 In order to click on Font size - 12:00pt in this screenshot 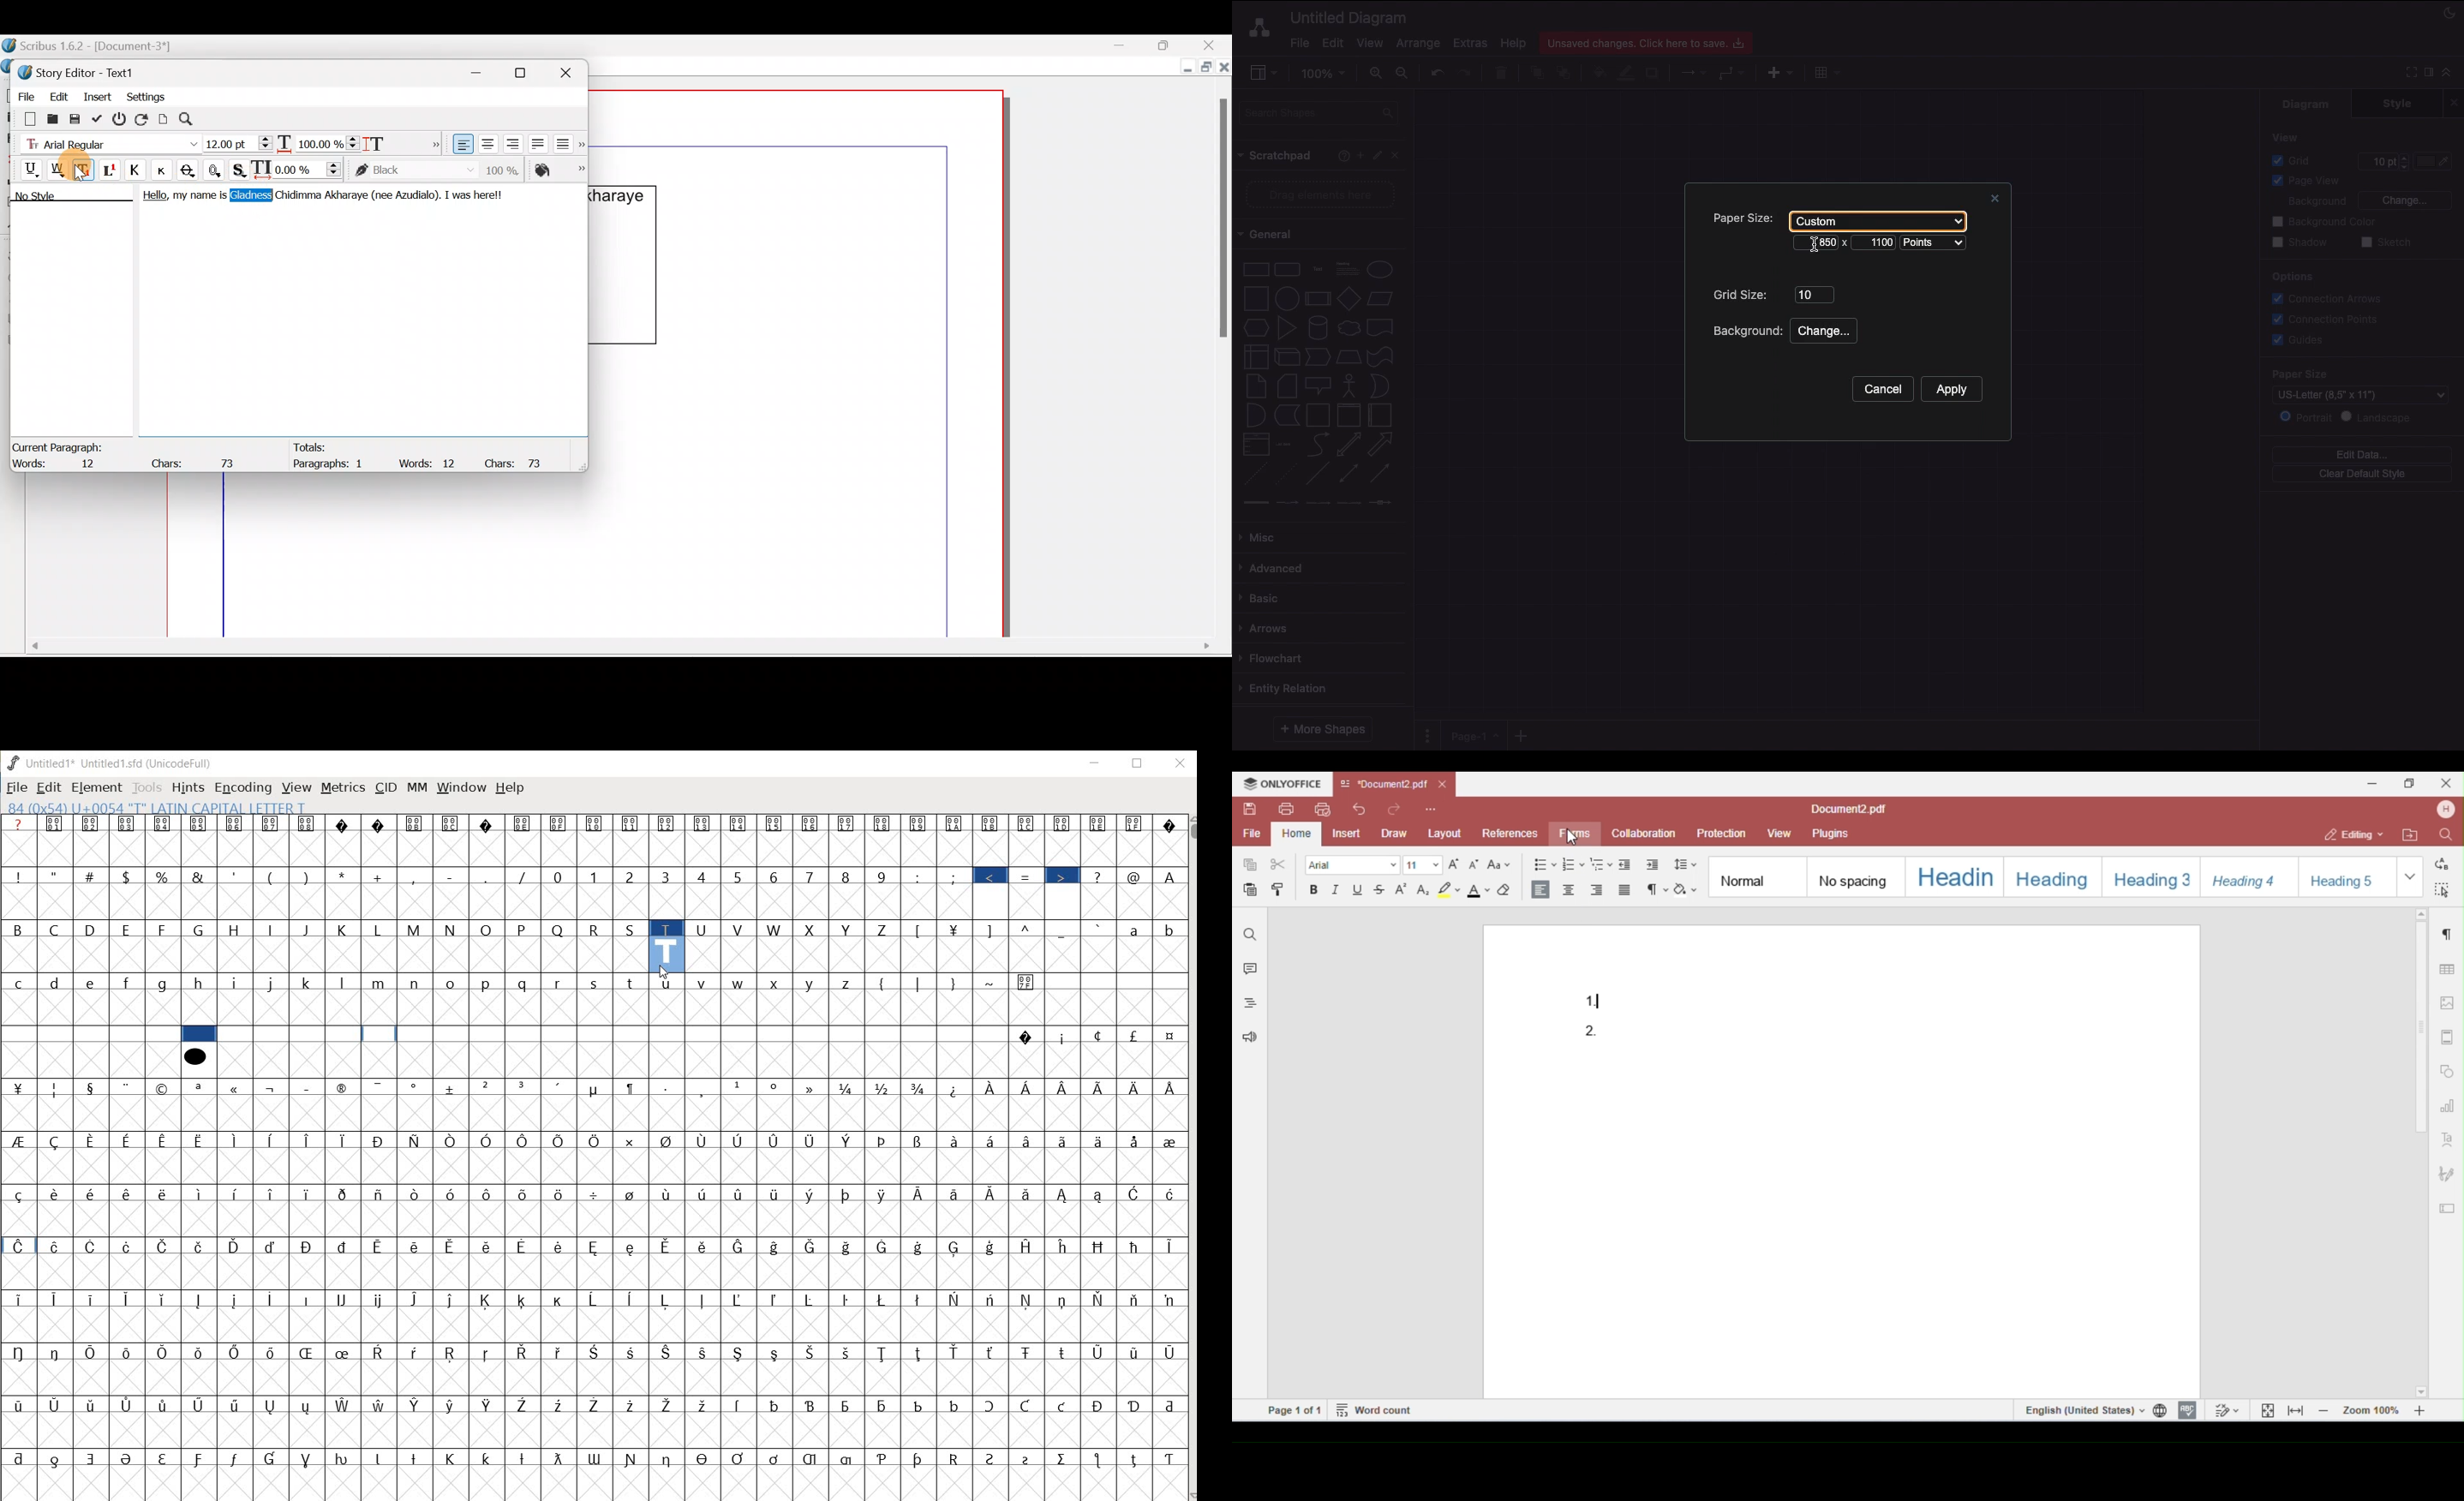, I will do `click(239, 144)`.